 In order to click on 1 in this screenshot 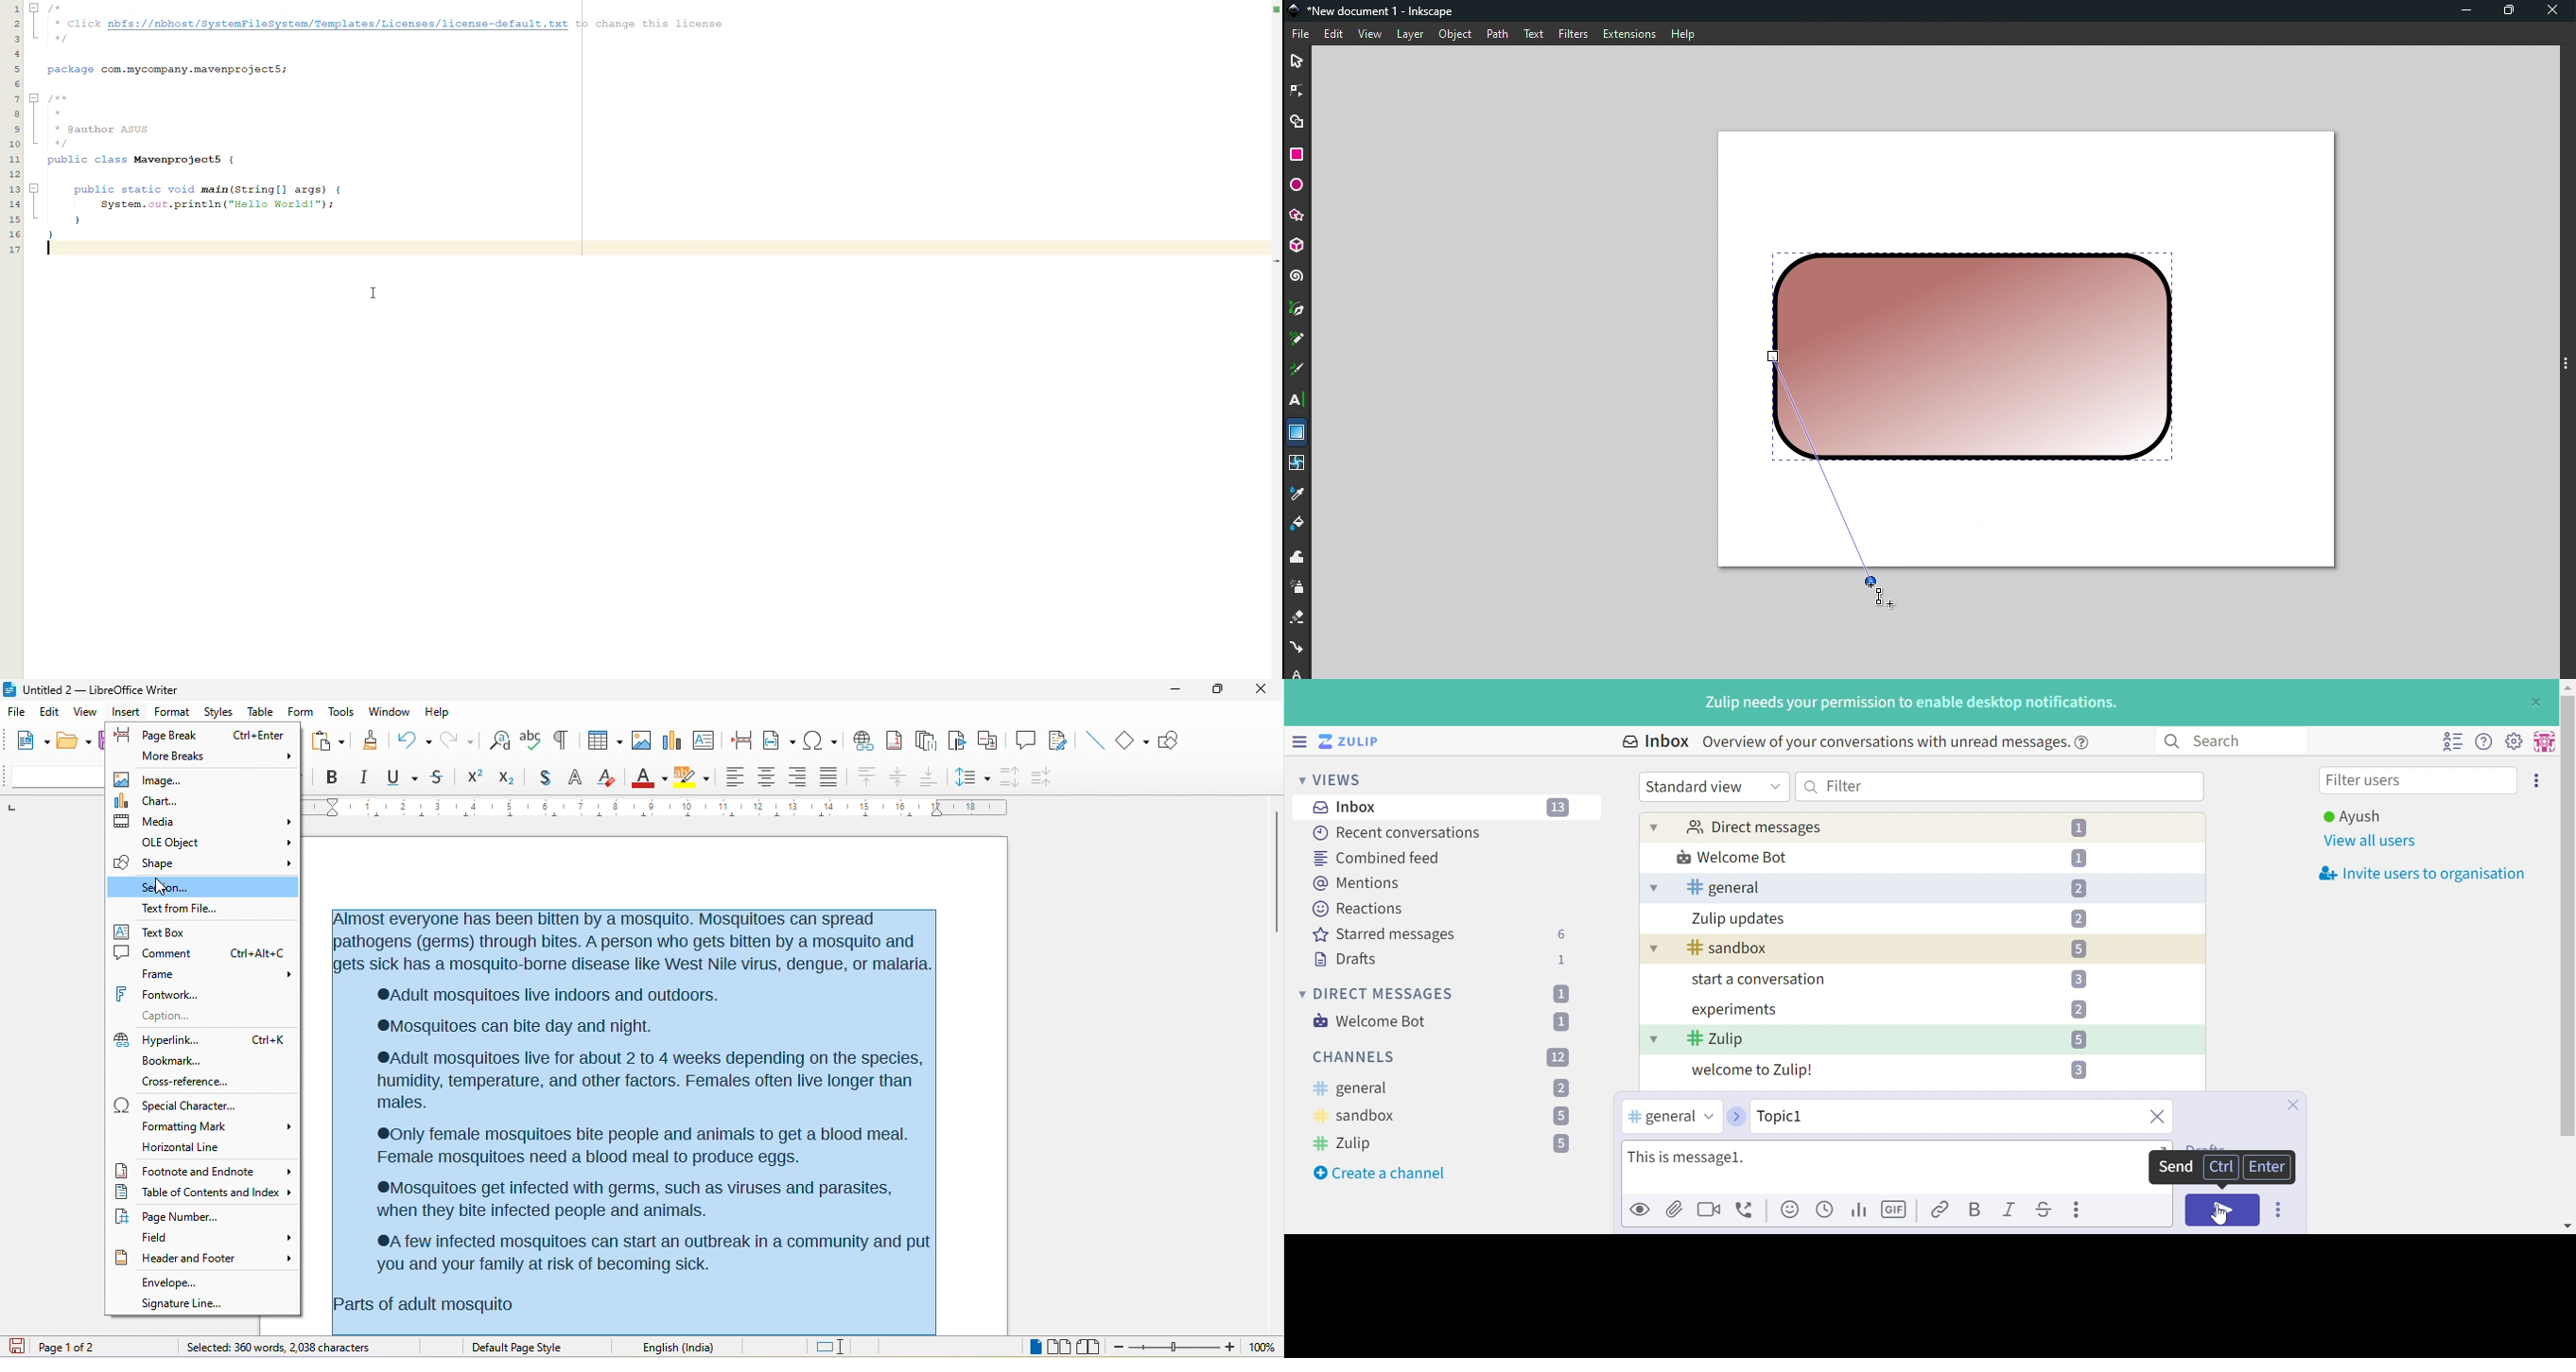, I will do `click(1564, 1021)`.